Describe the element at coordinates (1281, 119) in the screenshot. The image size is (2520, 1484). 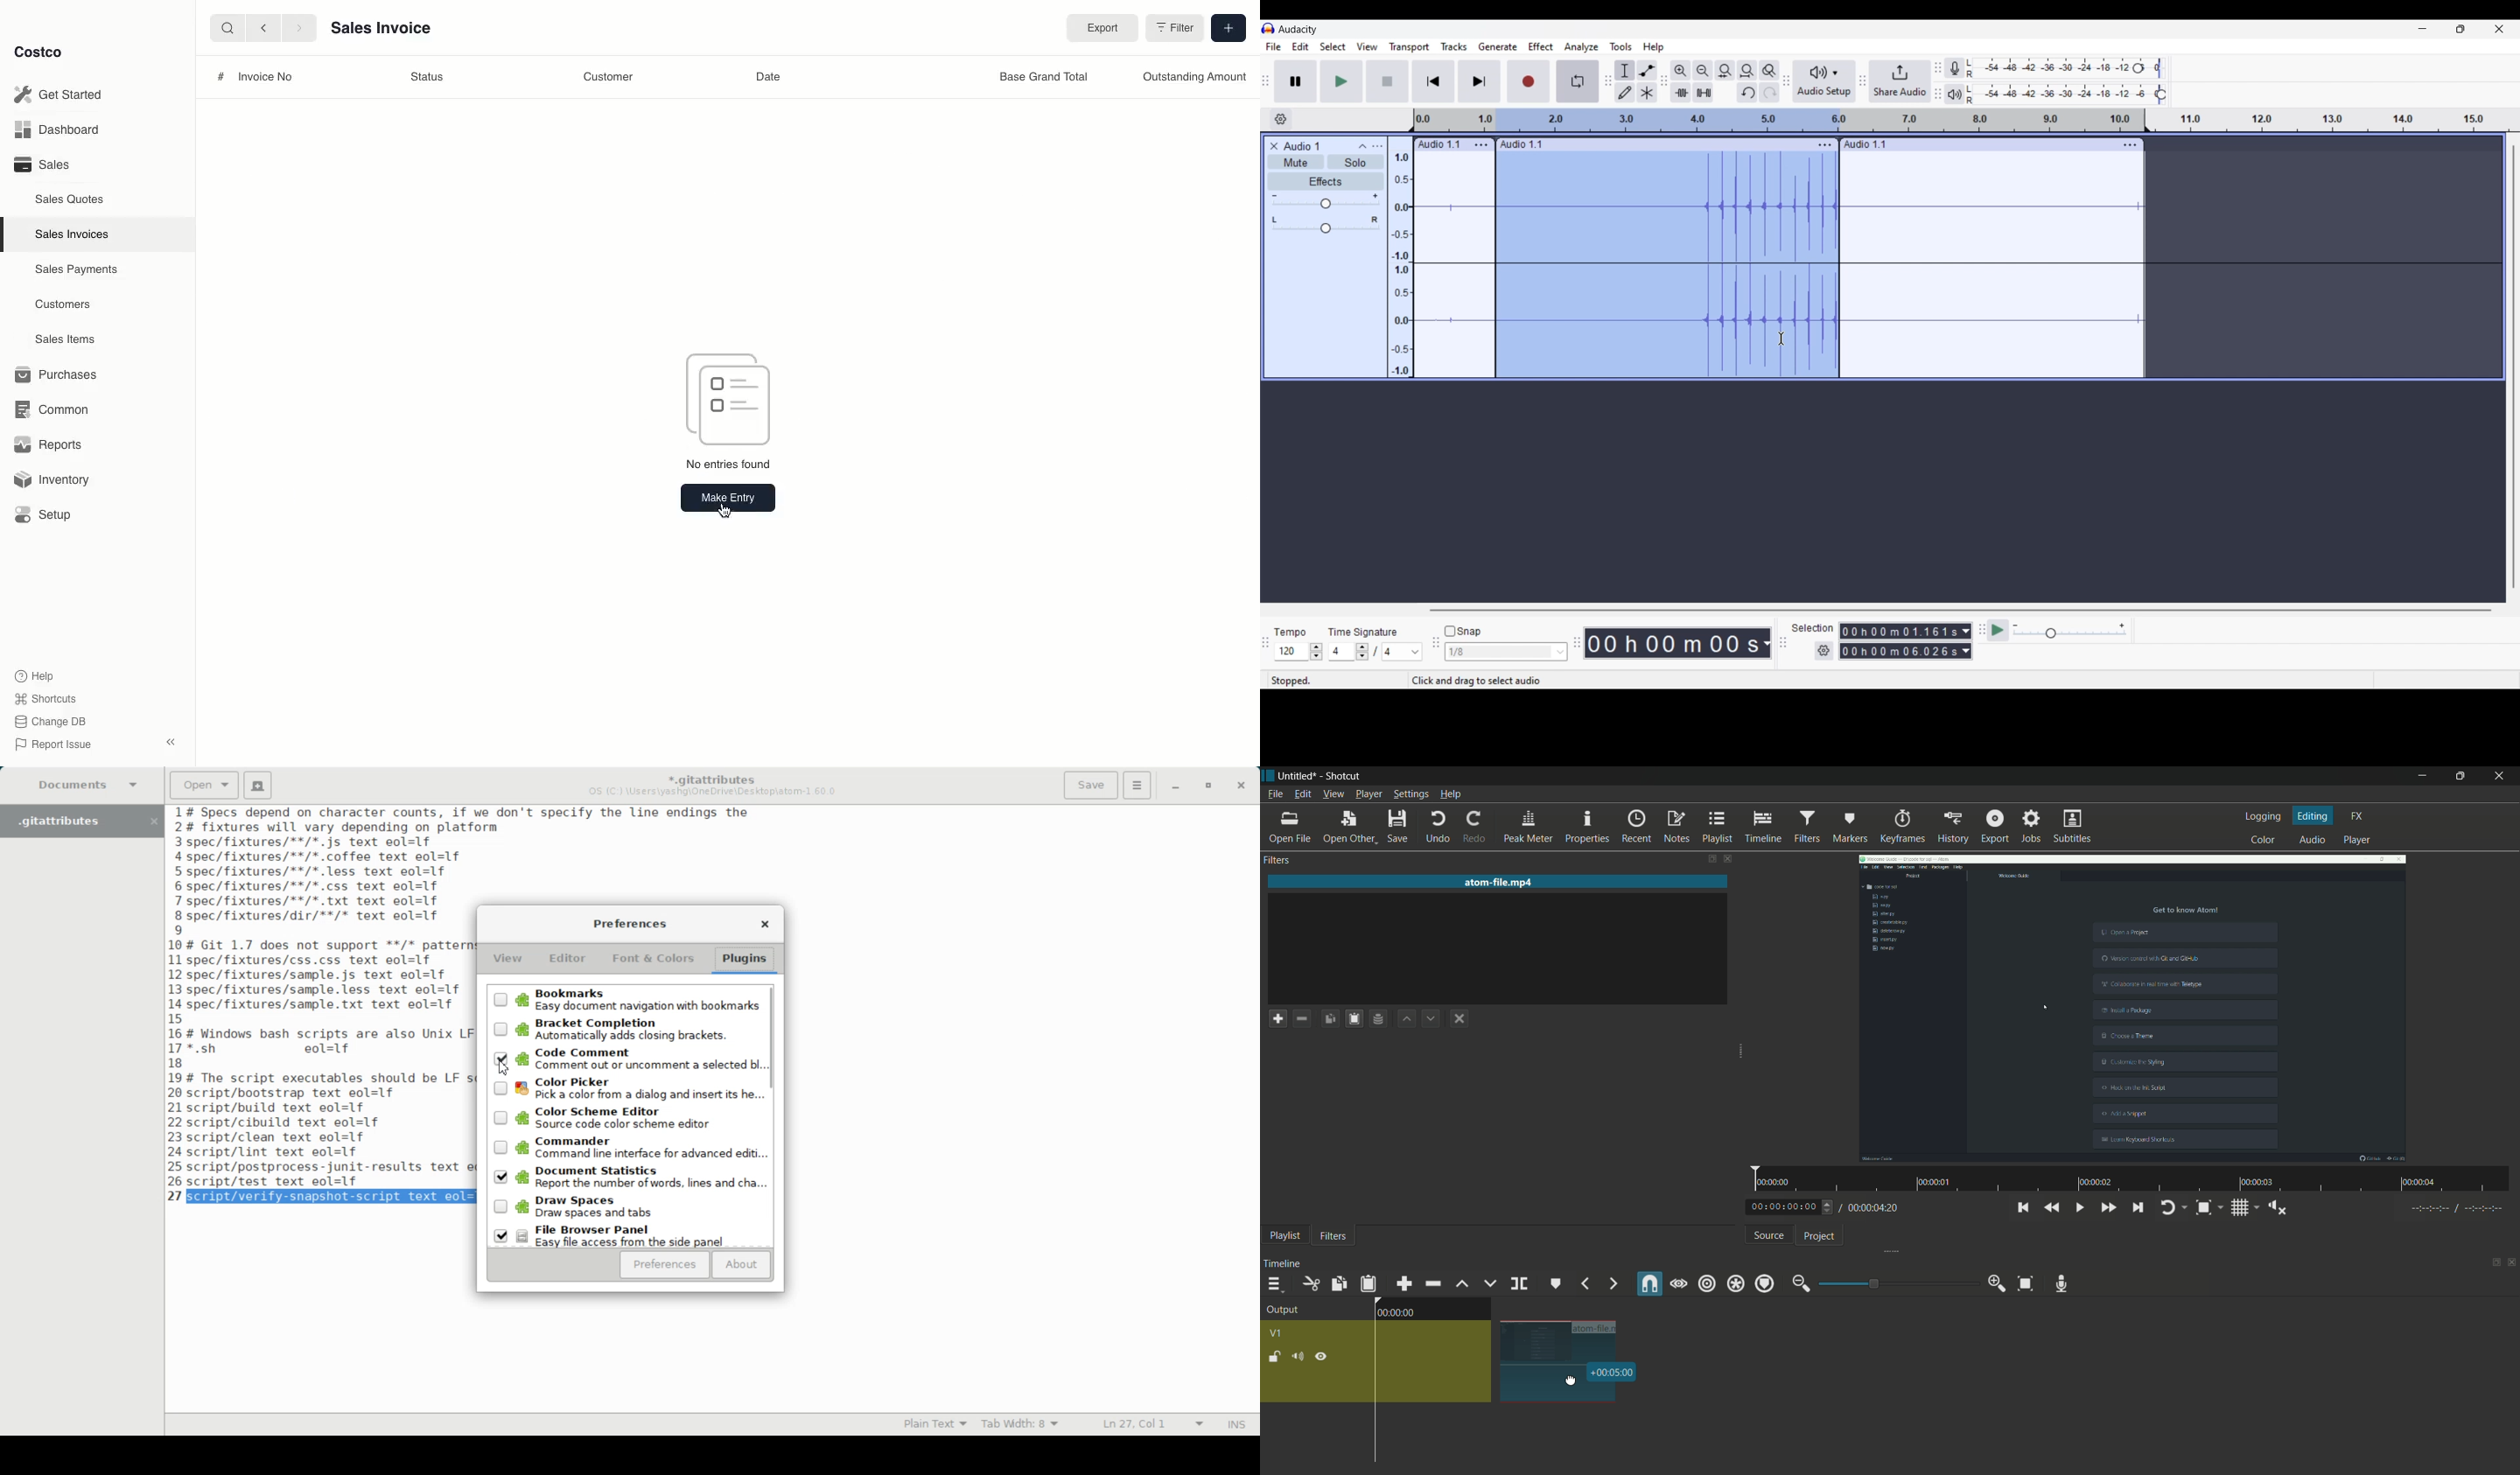
I see `Timeline options` at that location.